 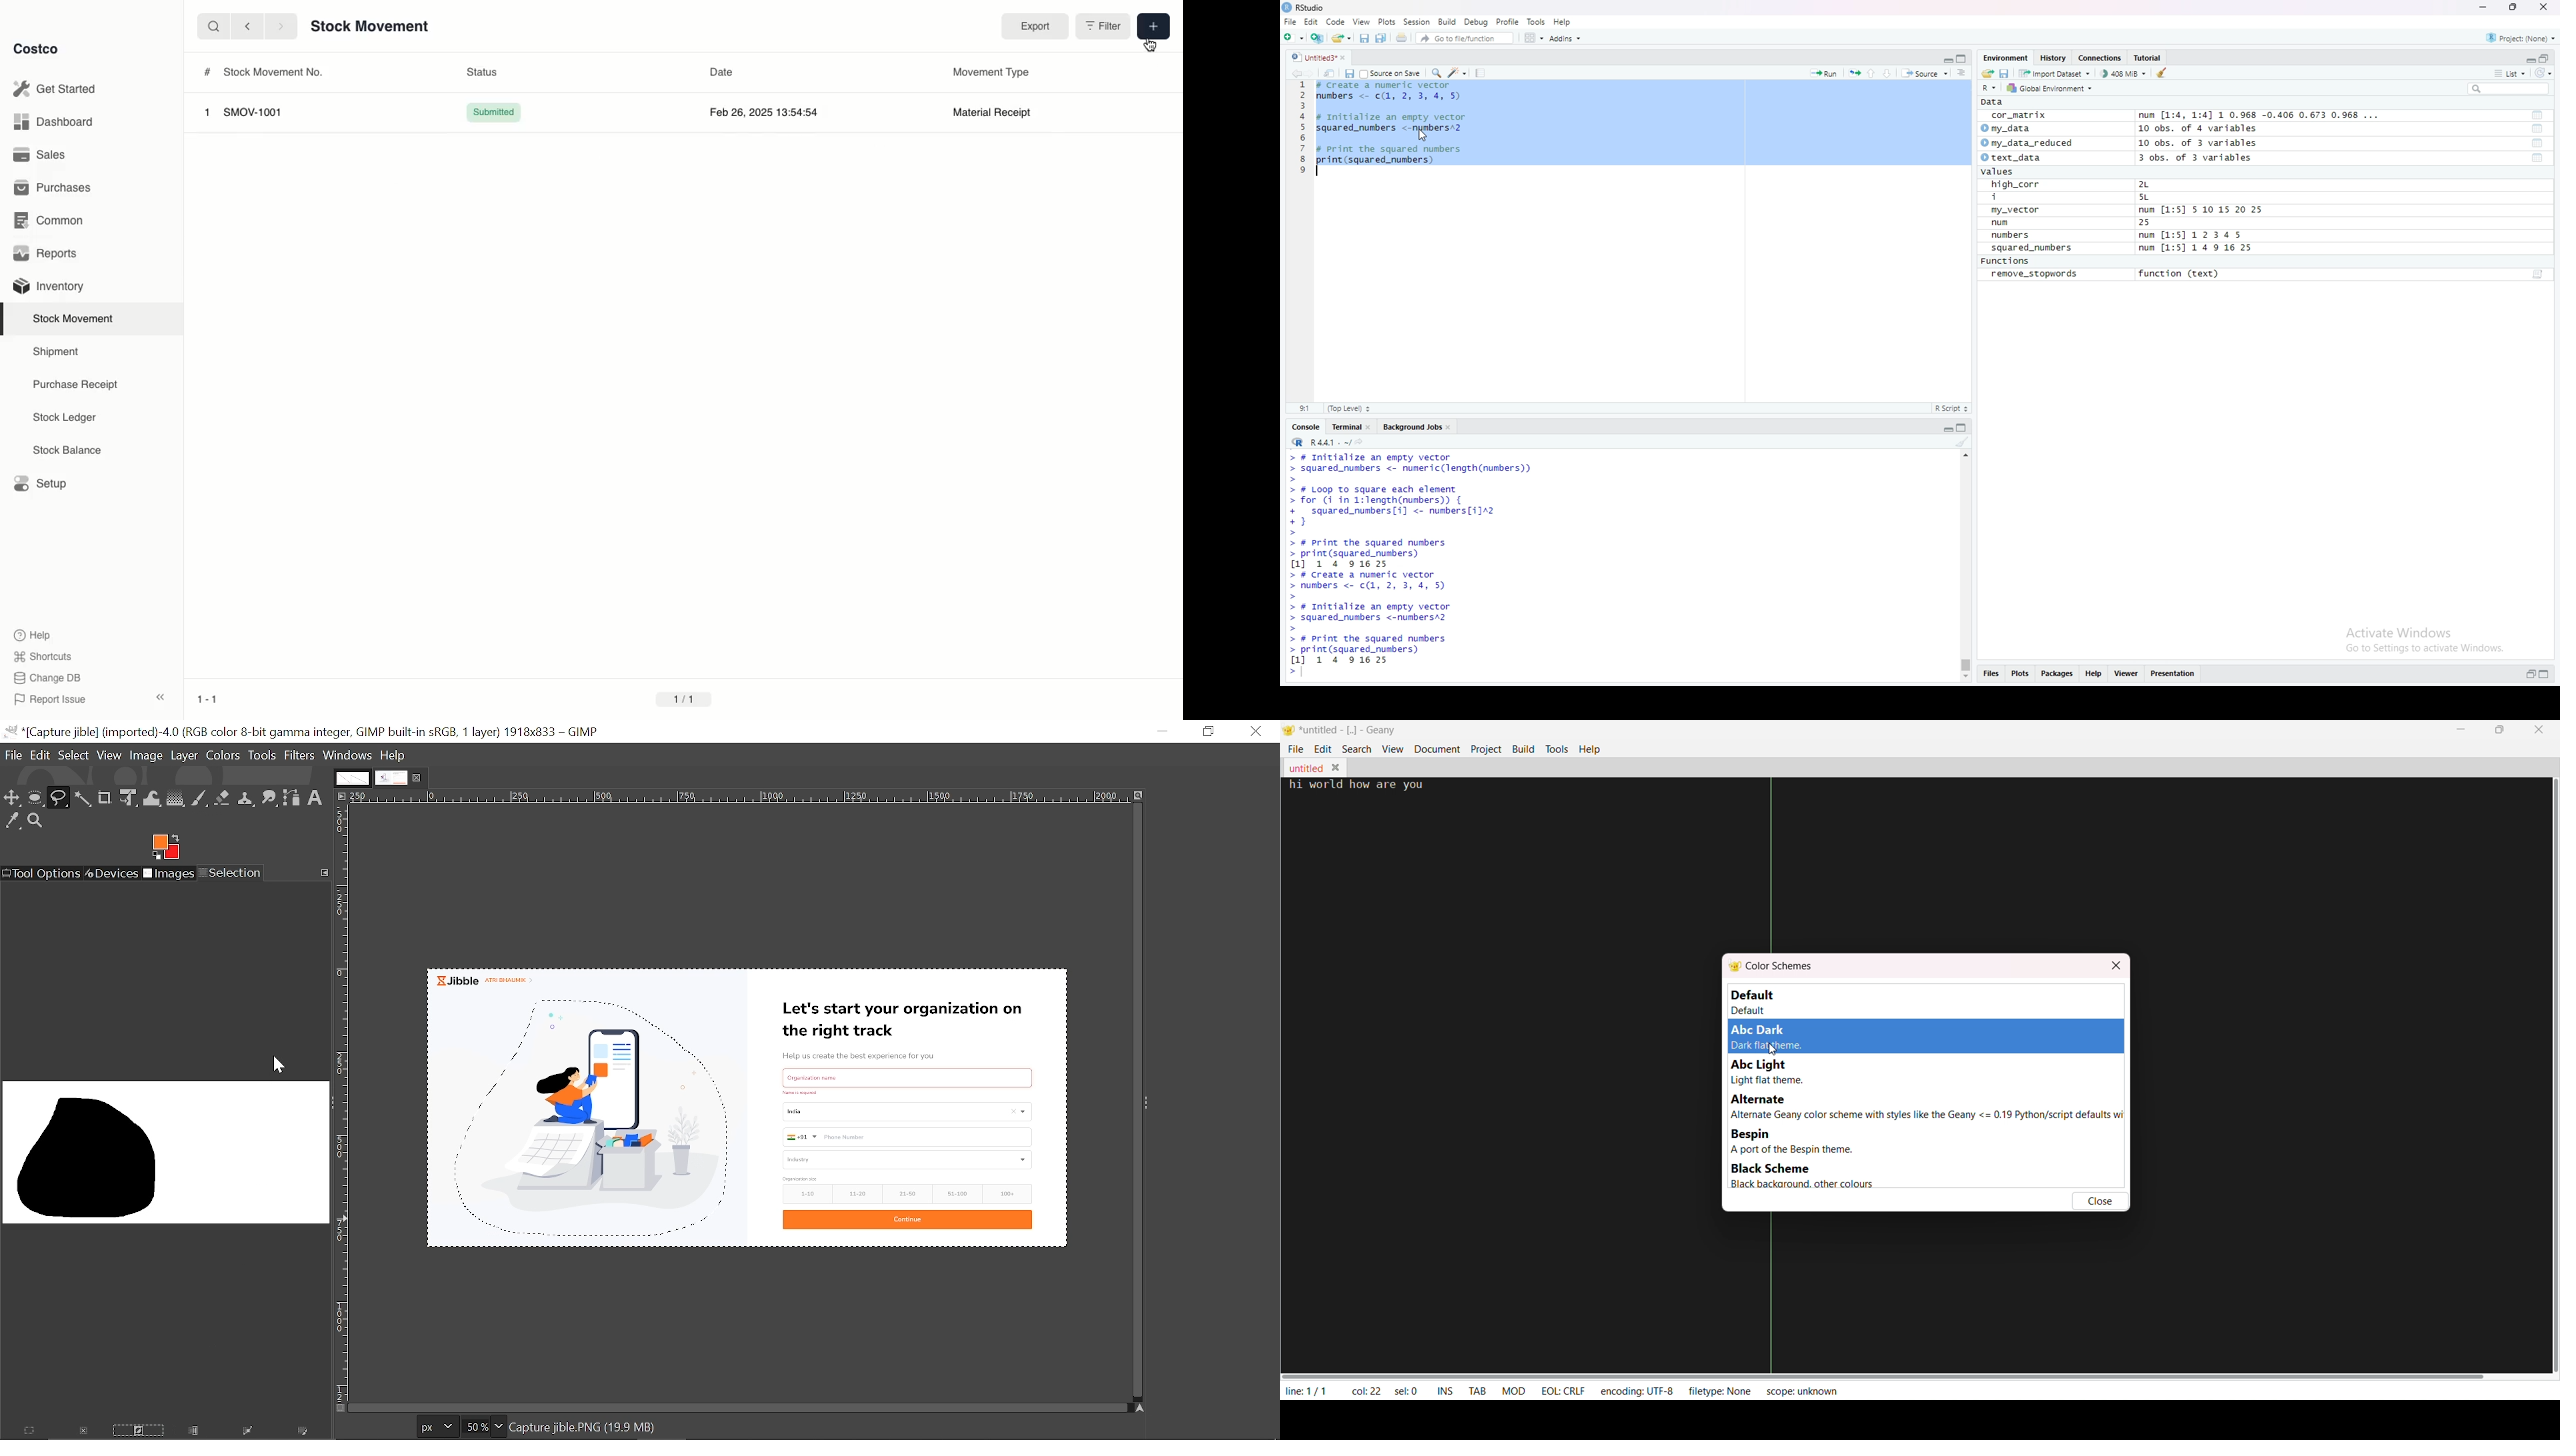 I want to click on scrollbar down, so click(x=1964, y=679).